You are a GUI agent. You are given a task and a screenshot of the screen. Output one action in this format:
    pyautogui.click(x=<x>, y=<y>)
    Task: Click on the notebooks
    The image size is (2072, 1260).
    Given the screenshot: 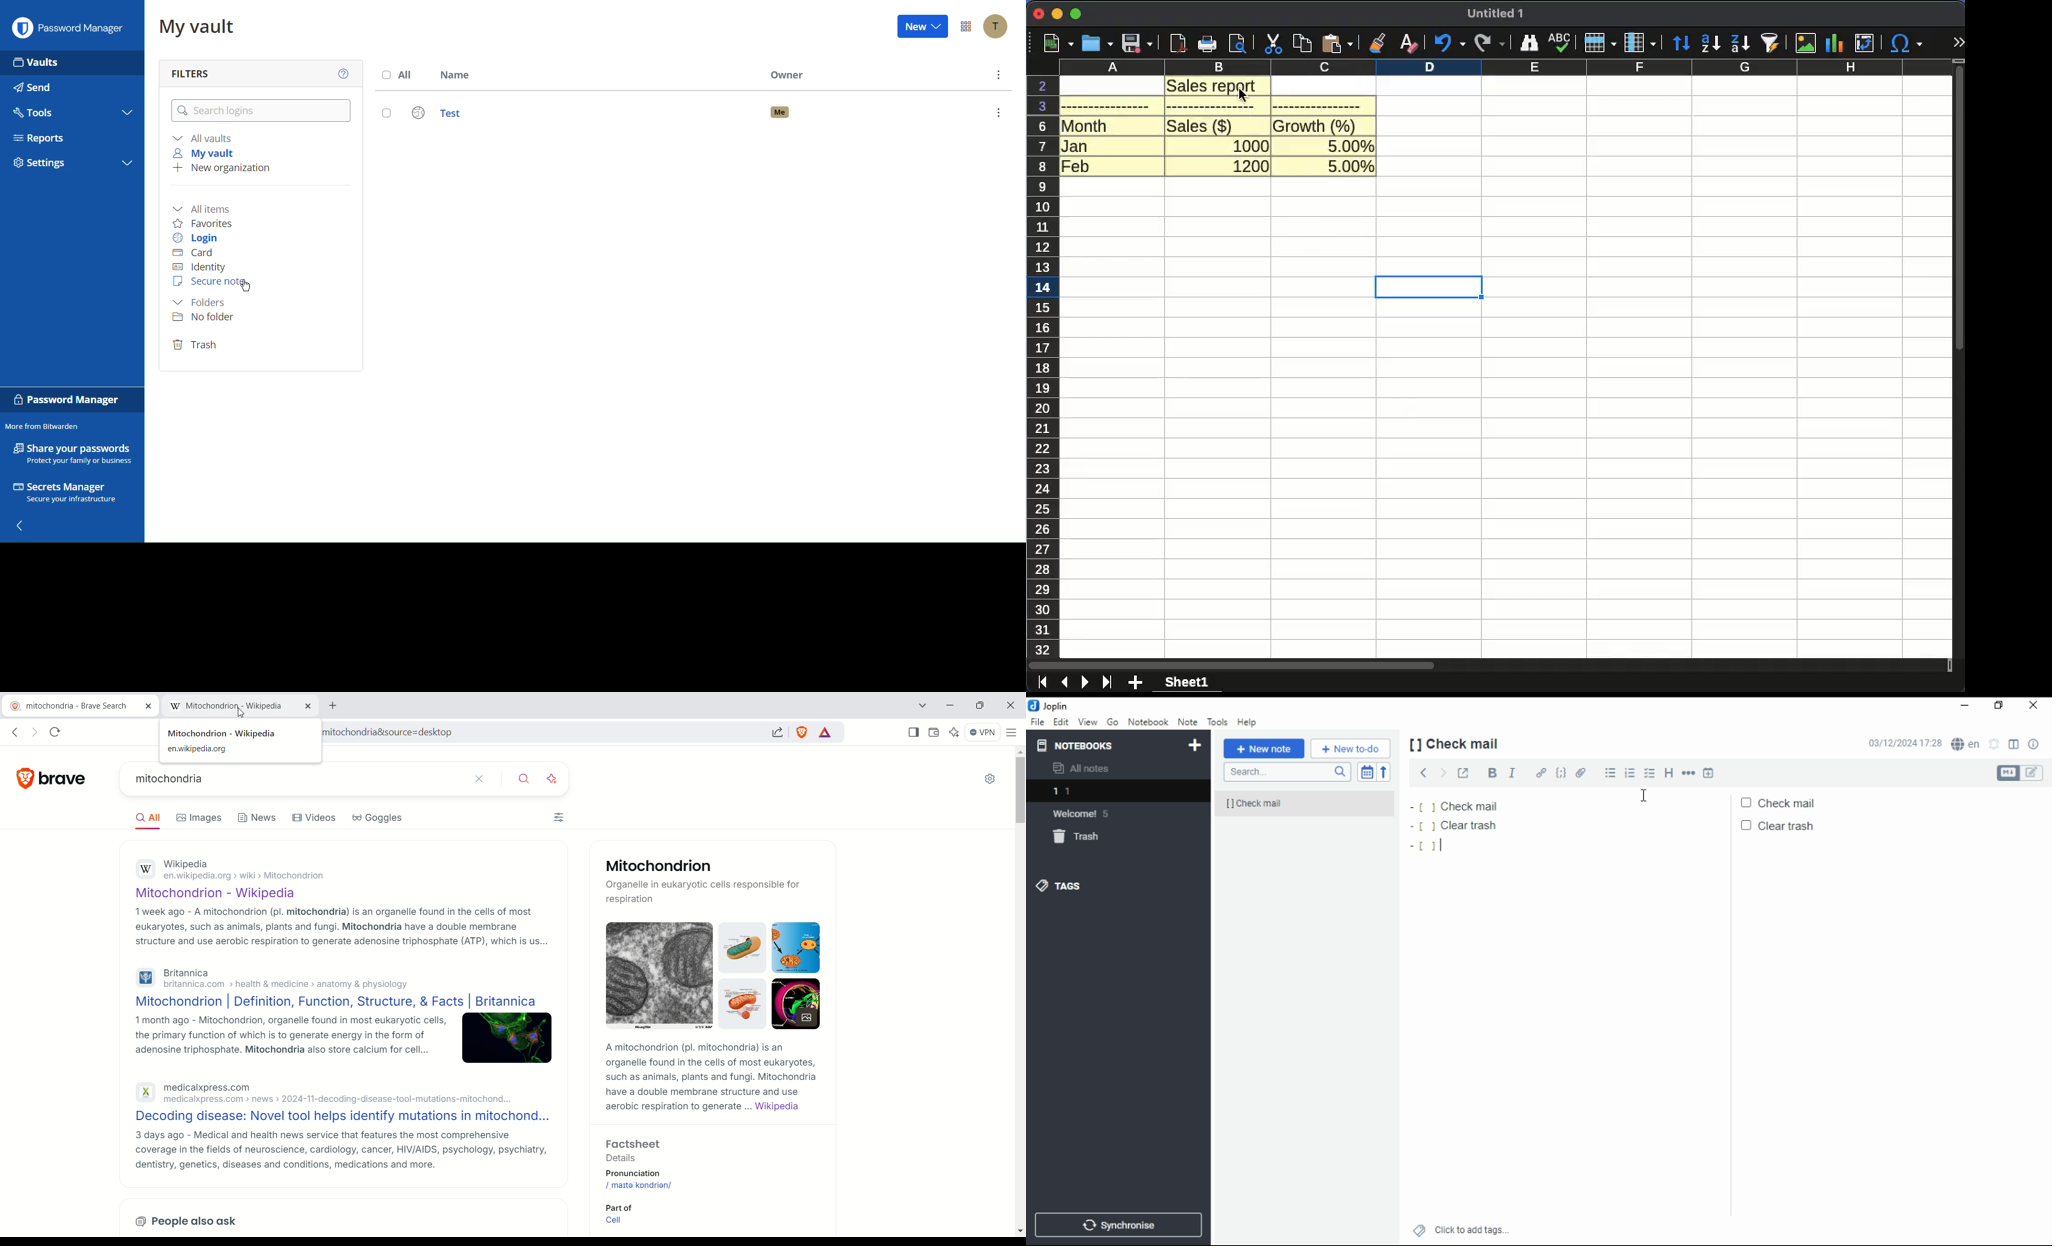 What is the action you would take?
    pyautogui.click(x=1085, y=746)
    